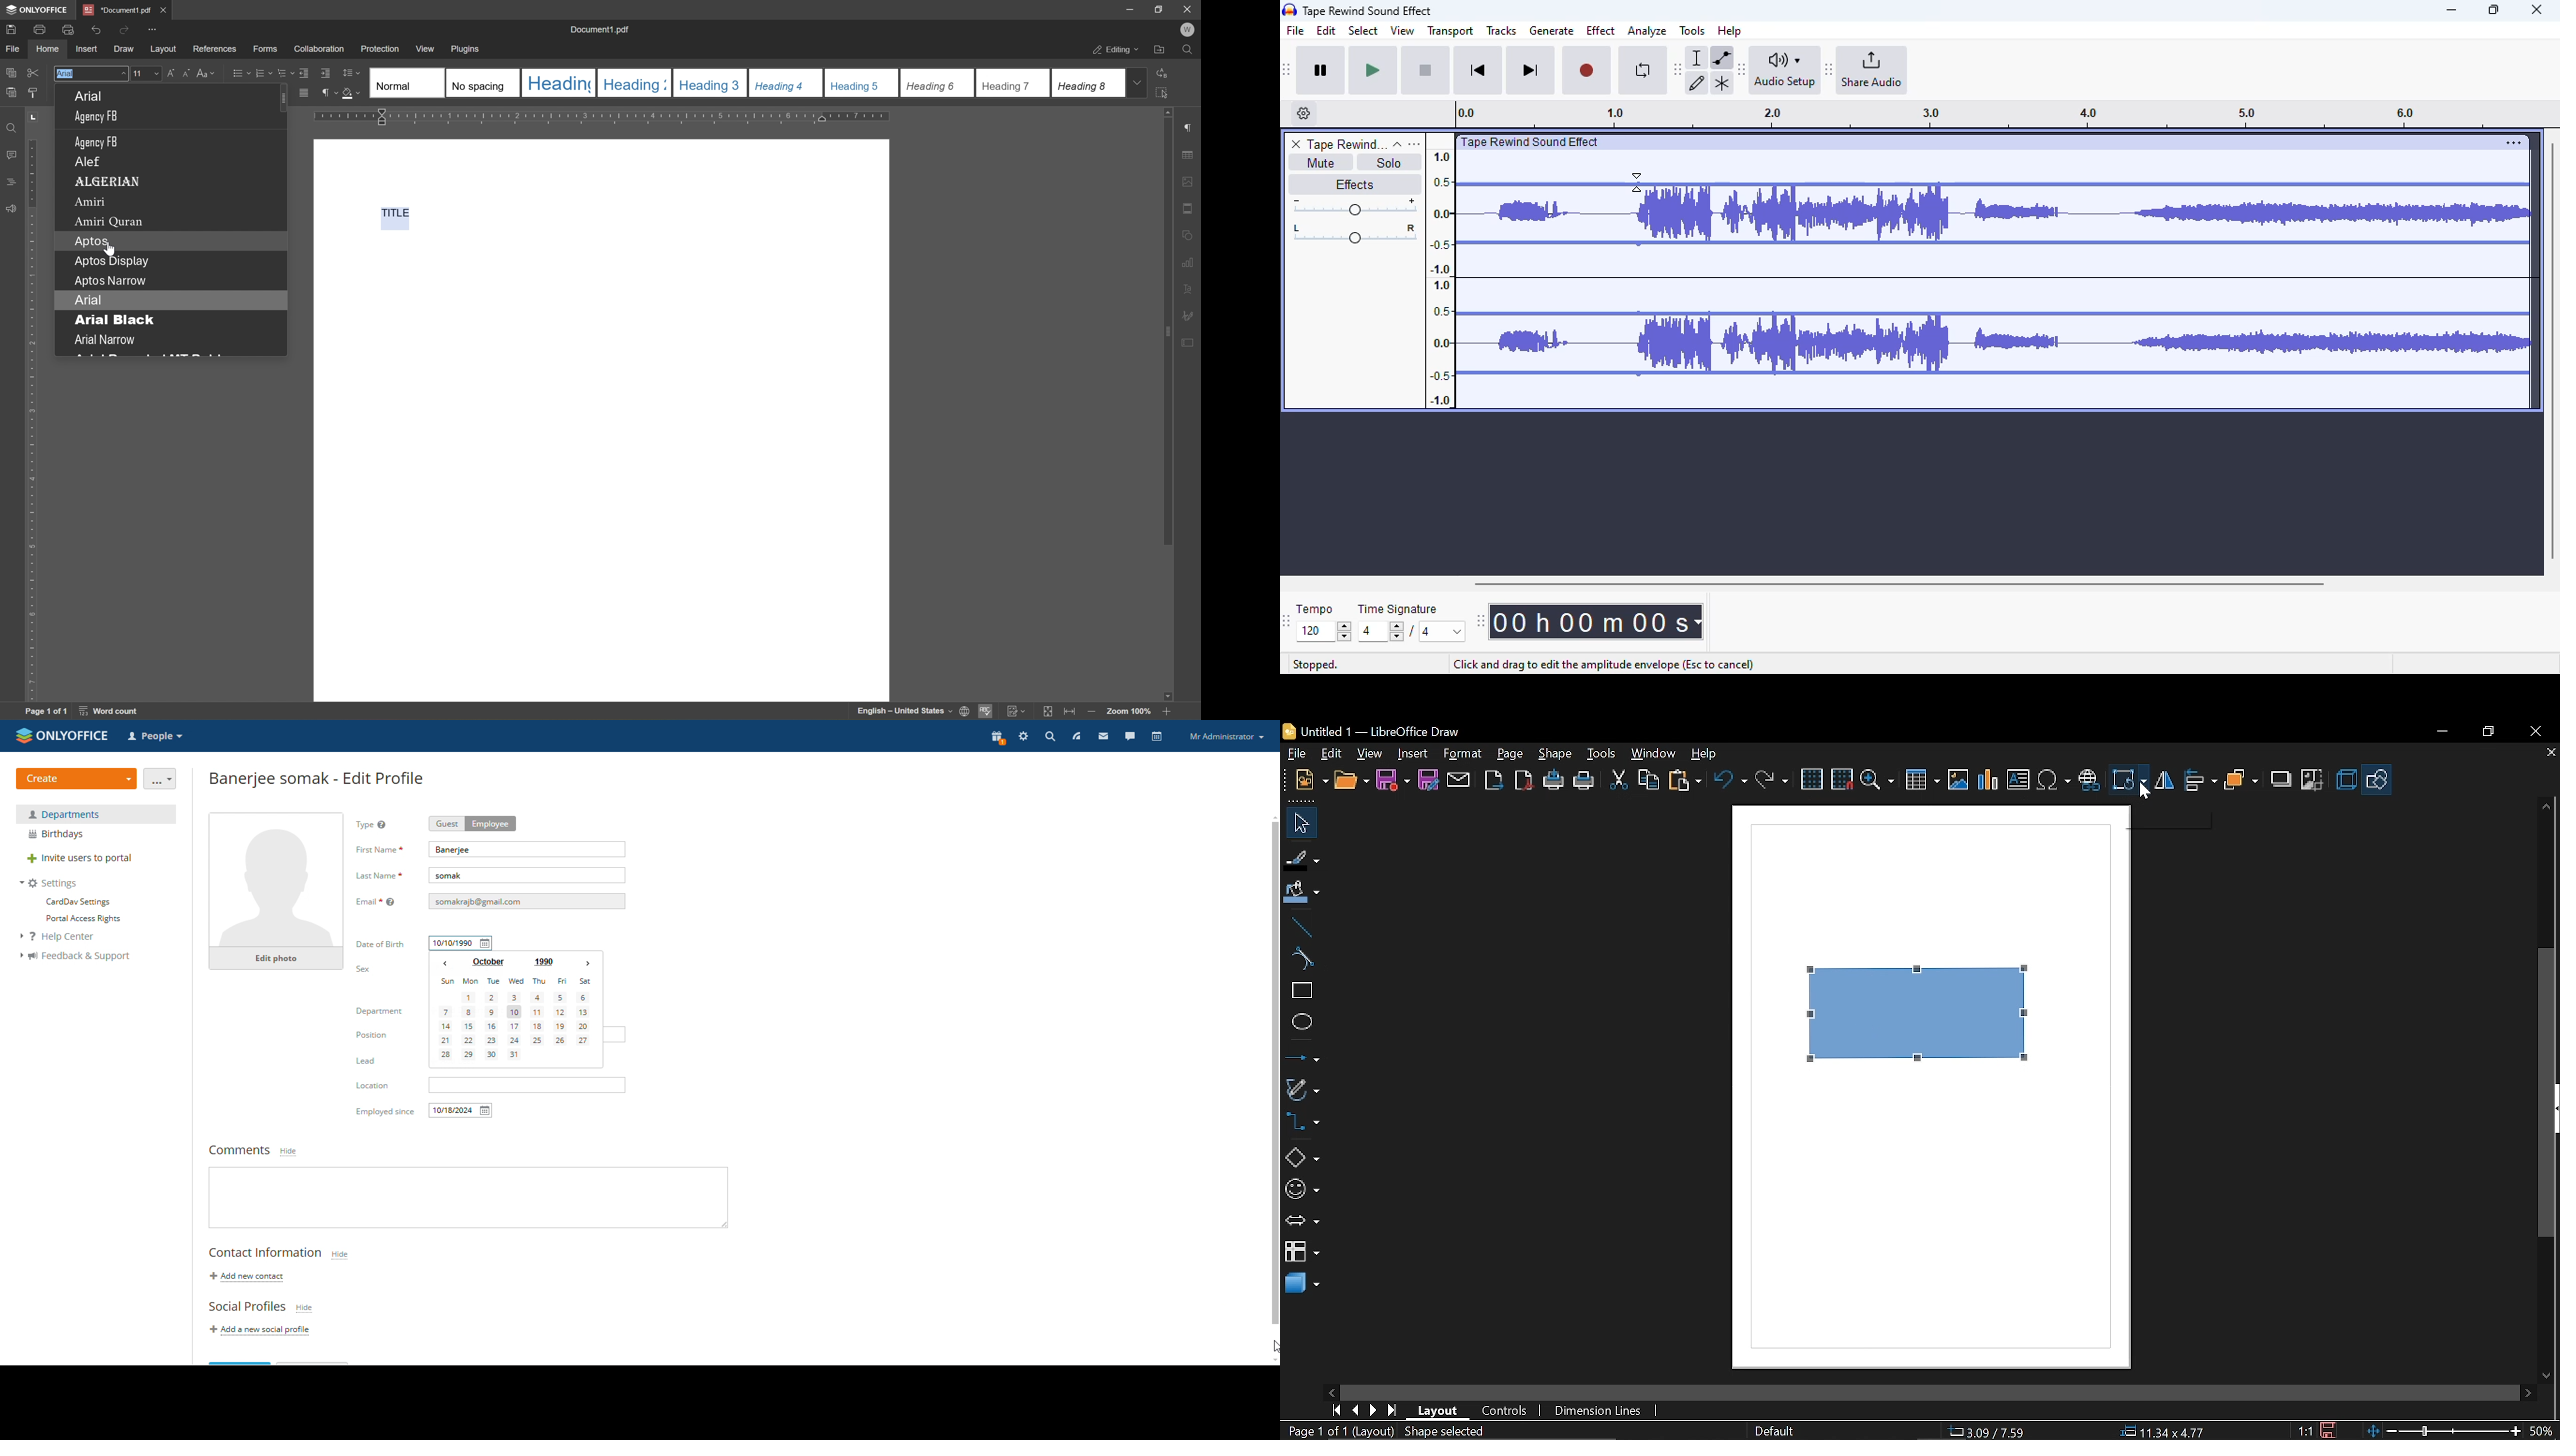  Describe the element at coordinates (318, 777) in the screenshot. I see `employee edit profile` at that location.